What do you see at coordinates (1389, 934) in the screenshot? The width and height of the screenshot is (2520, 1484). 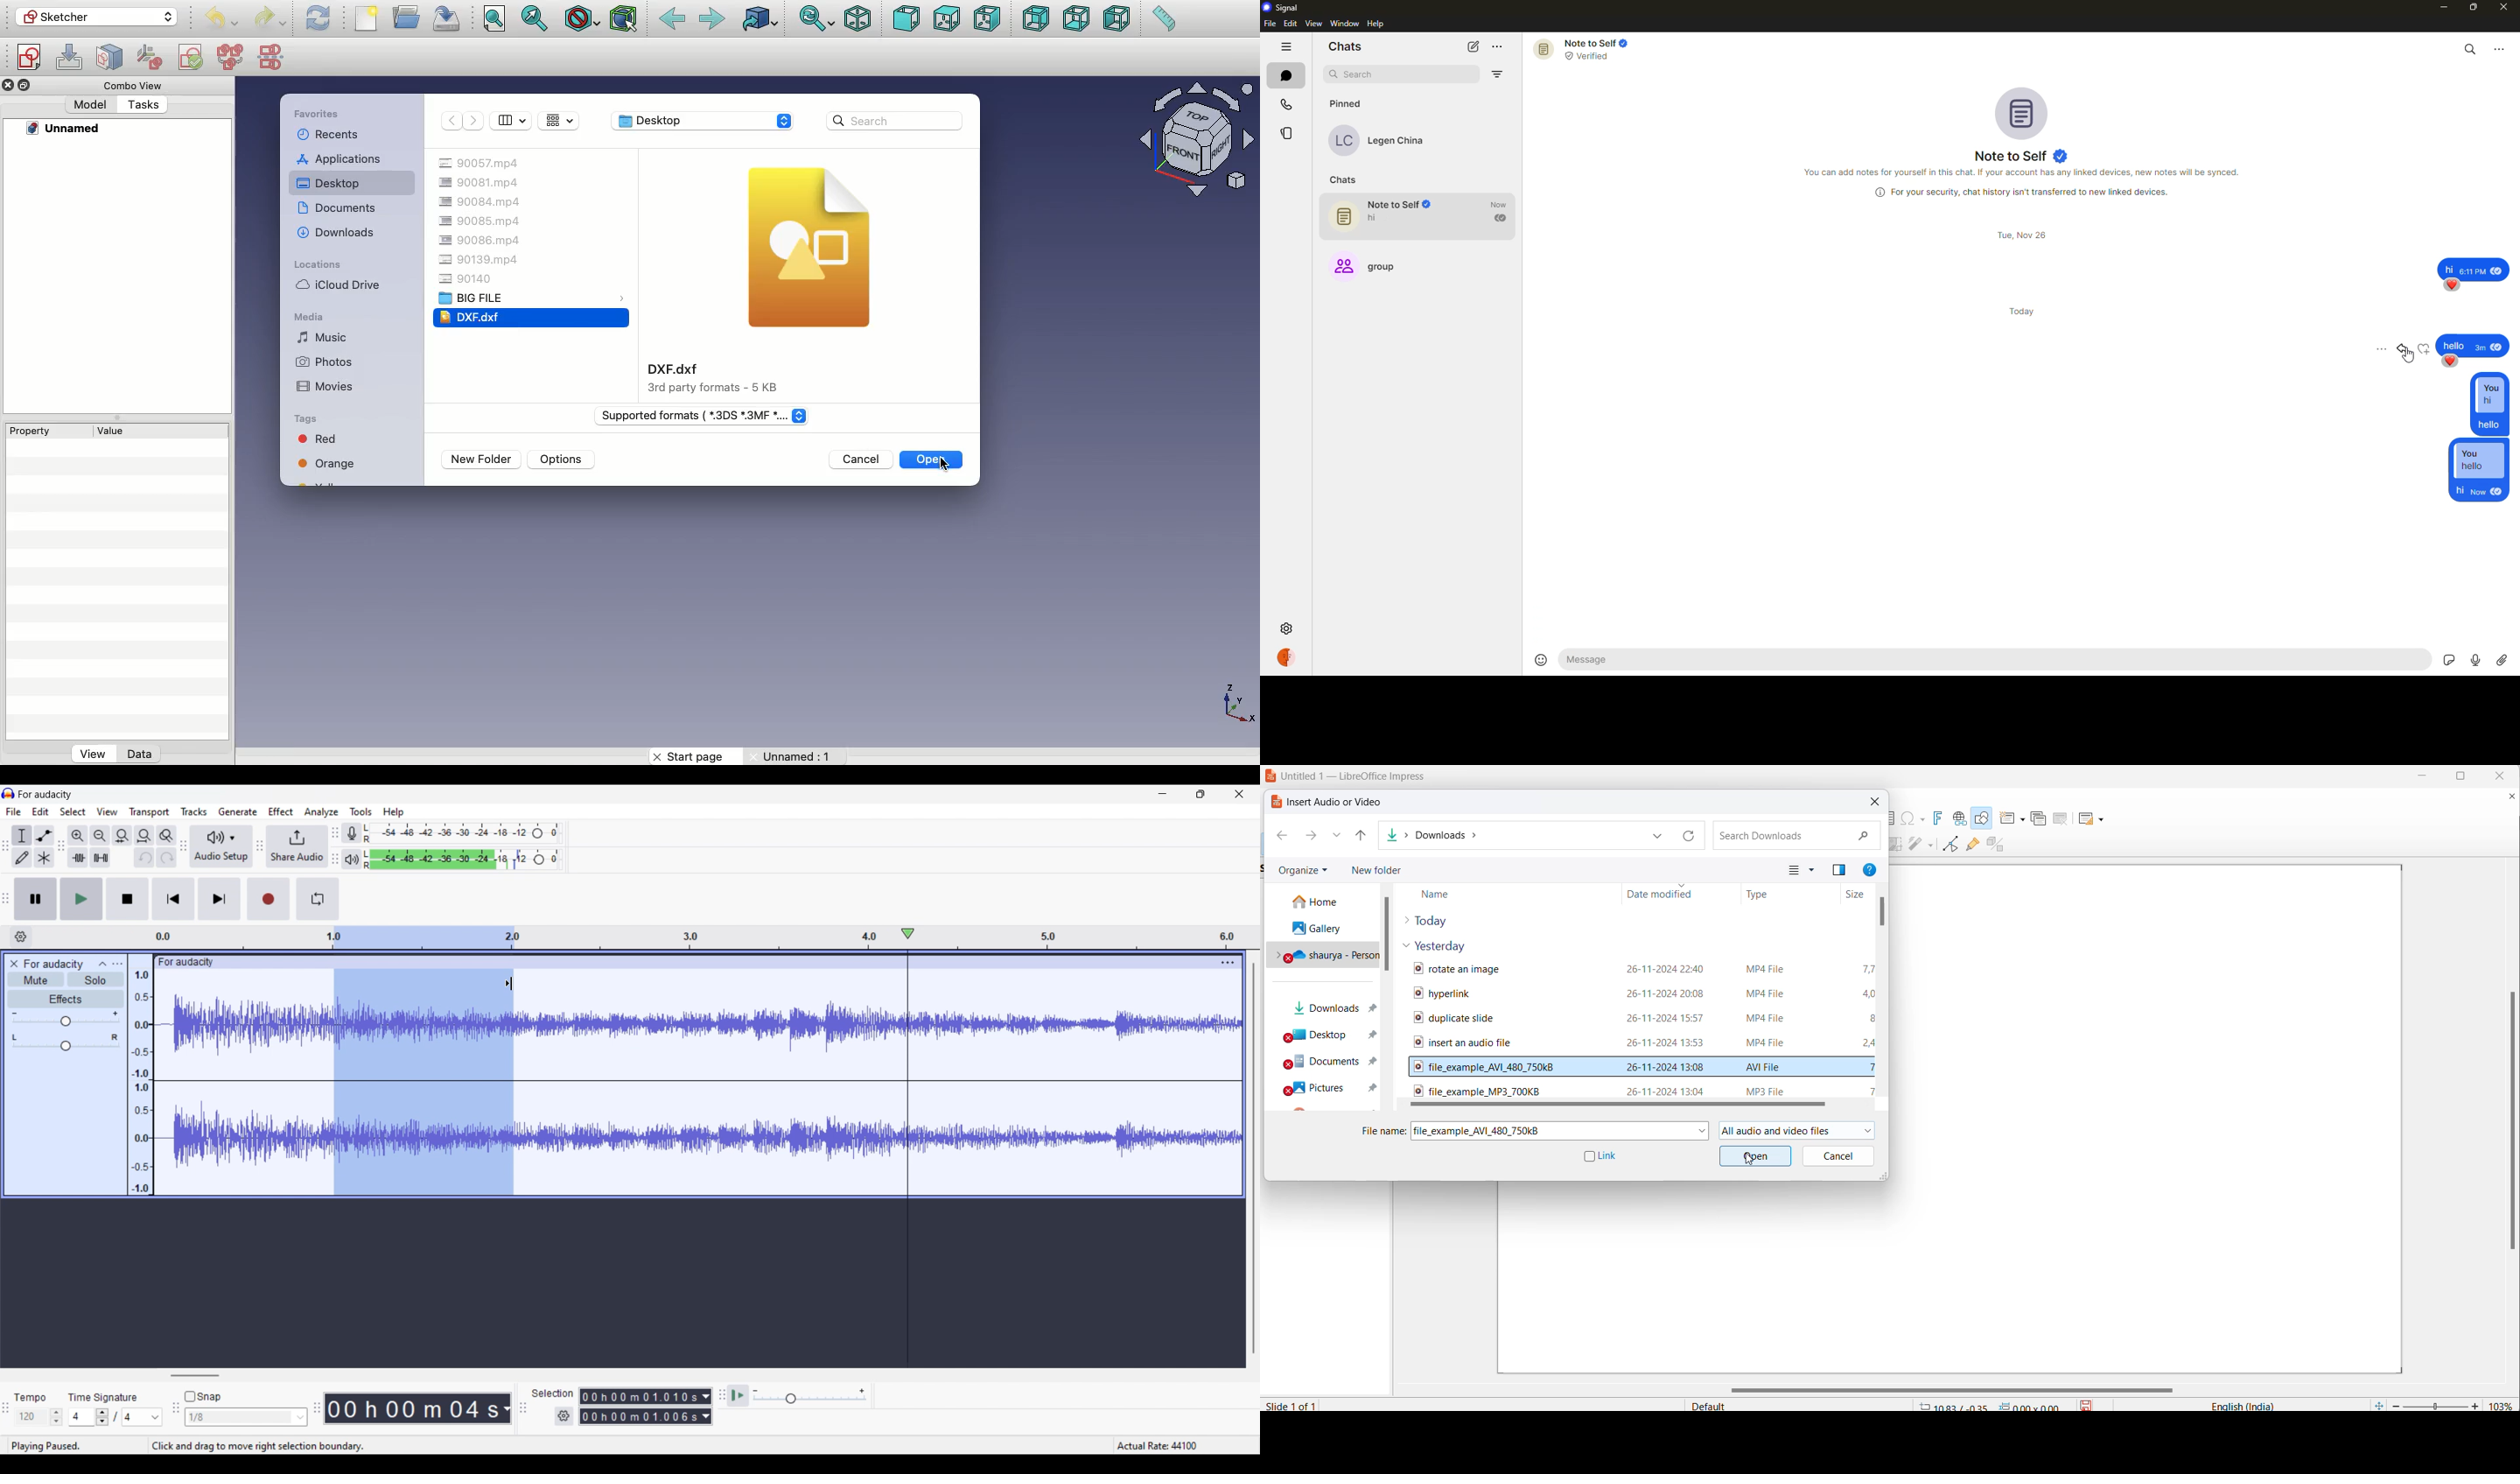 I see `scroll bar` at bounding box center [1389, 934].